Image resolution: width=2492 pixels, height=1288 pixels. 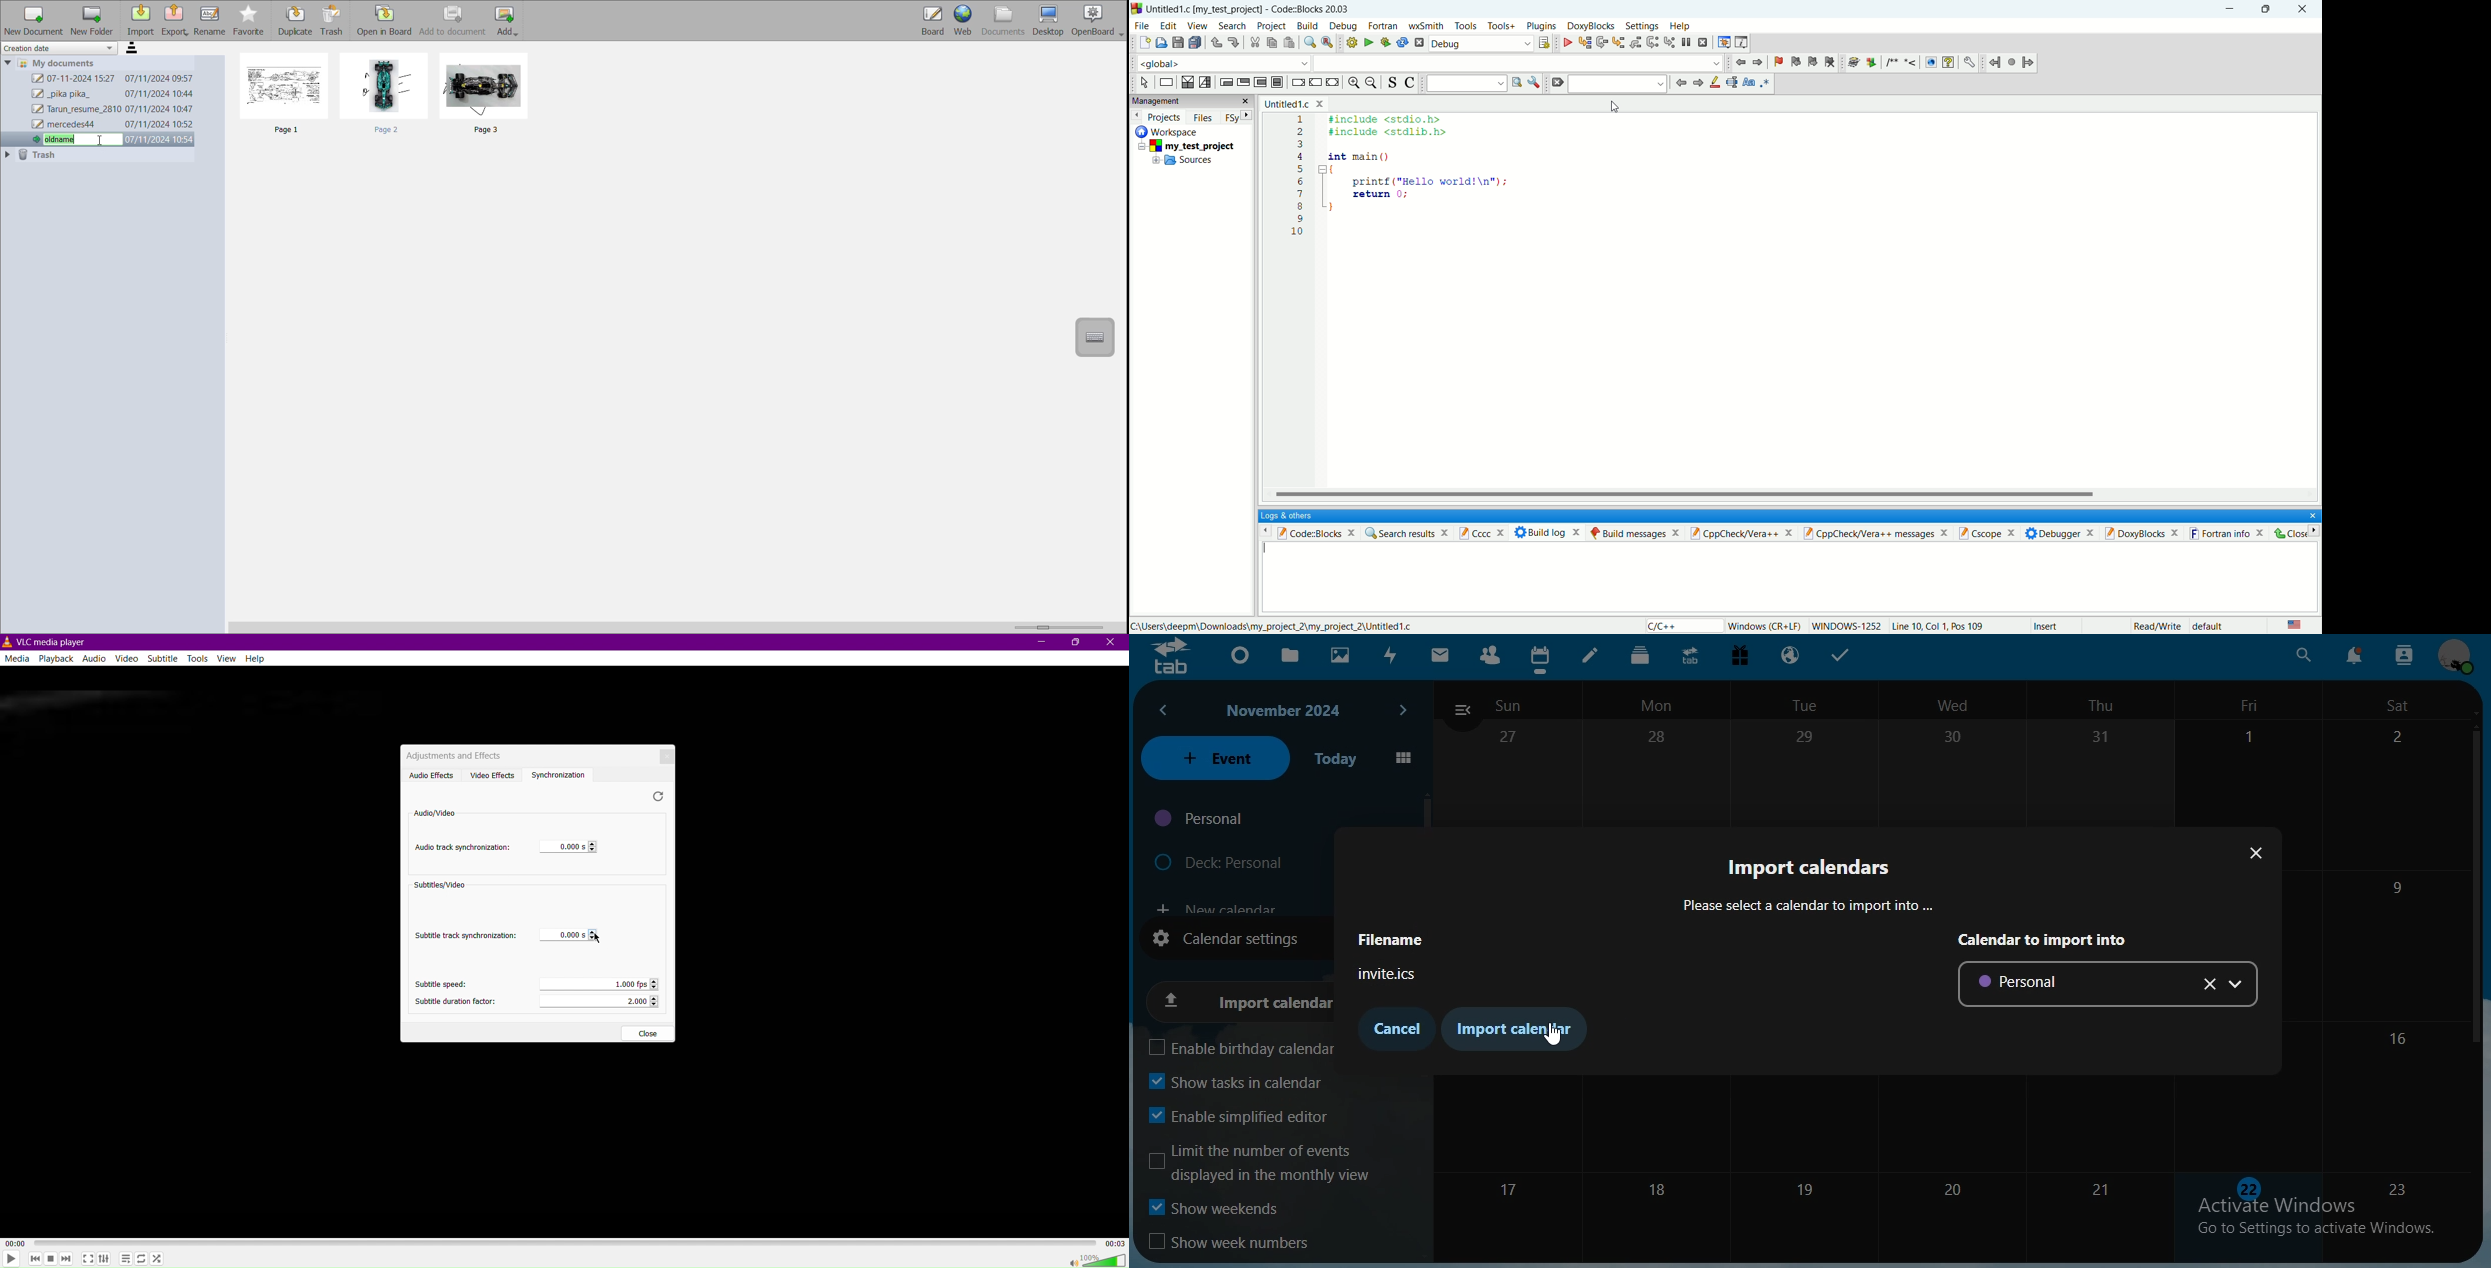 I want to click on Fullscreen, so click(x=88, y=1260).